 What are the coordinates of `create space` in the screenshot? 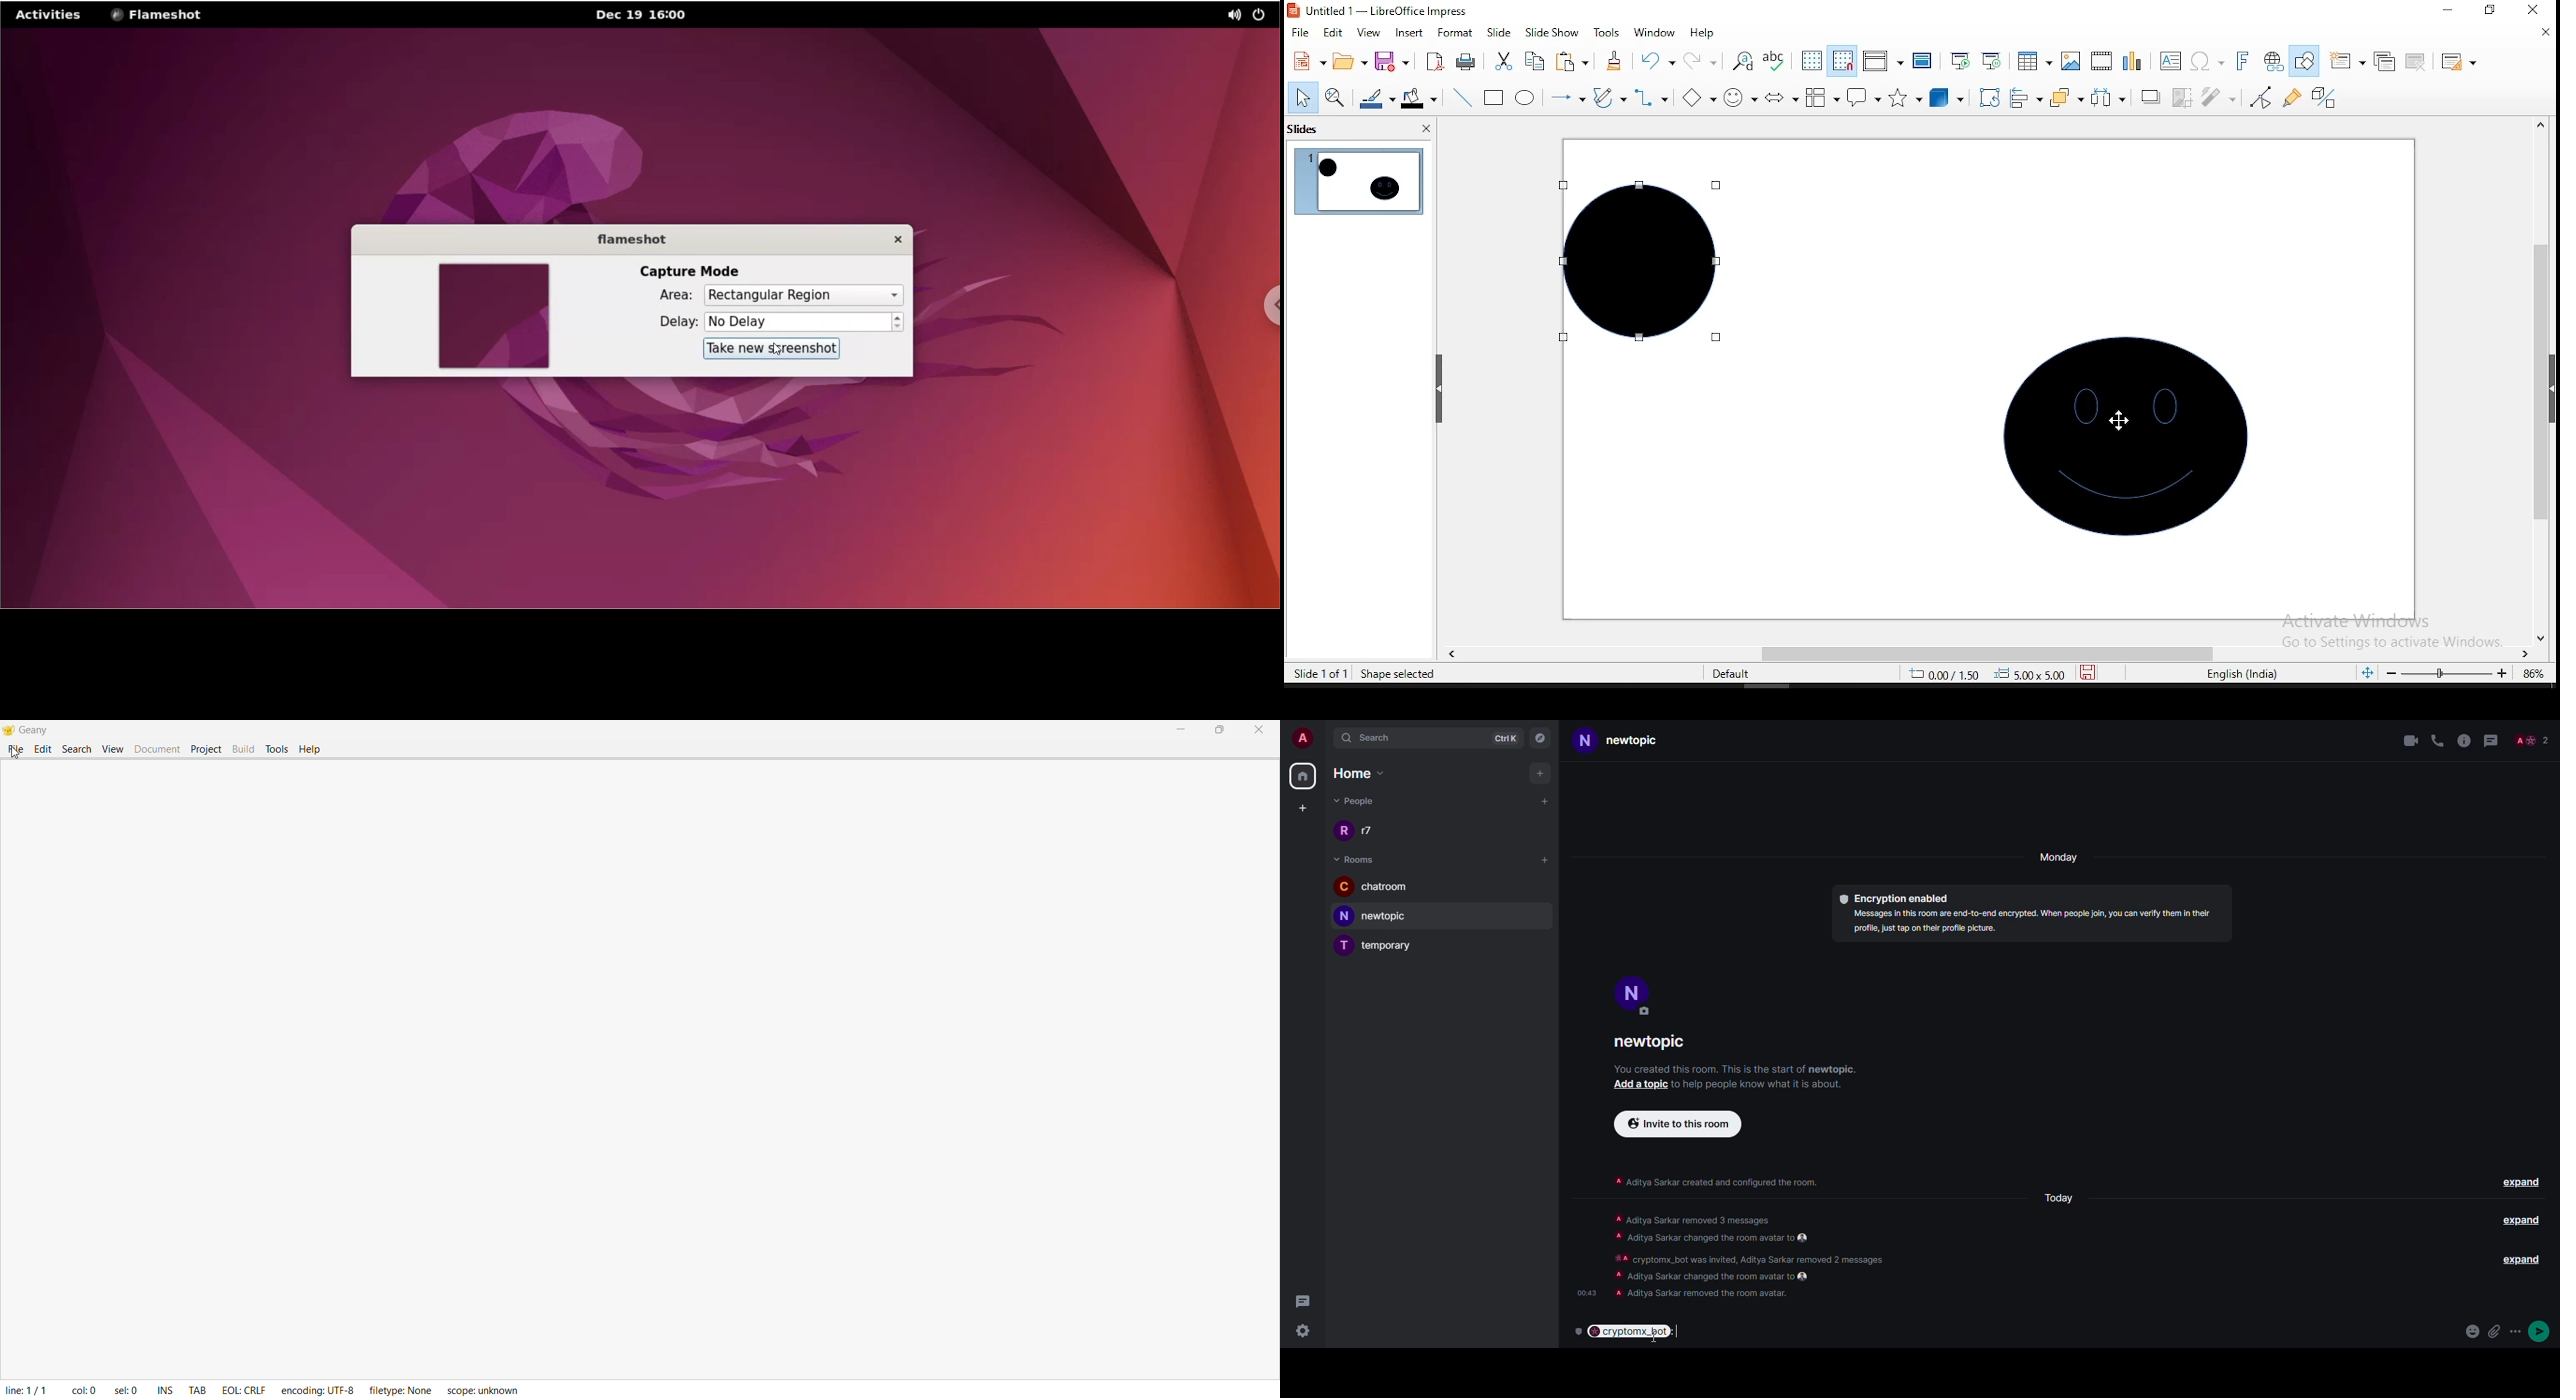 It's located at (1300, 808).